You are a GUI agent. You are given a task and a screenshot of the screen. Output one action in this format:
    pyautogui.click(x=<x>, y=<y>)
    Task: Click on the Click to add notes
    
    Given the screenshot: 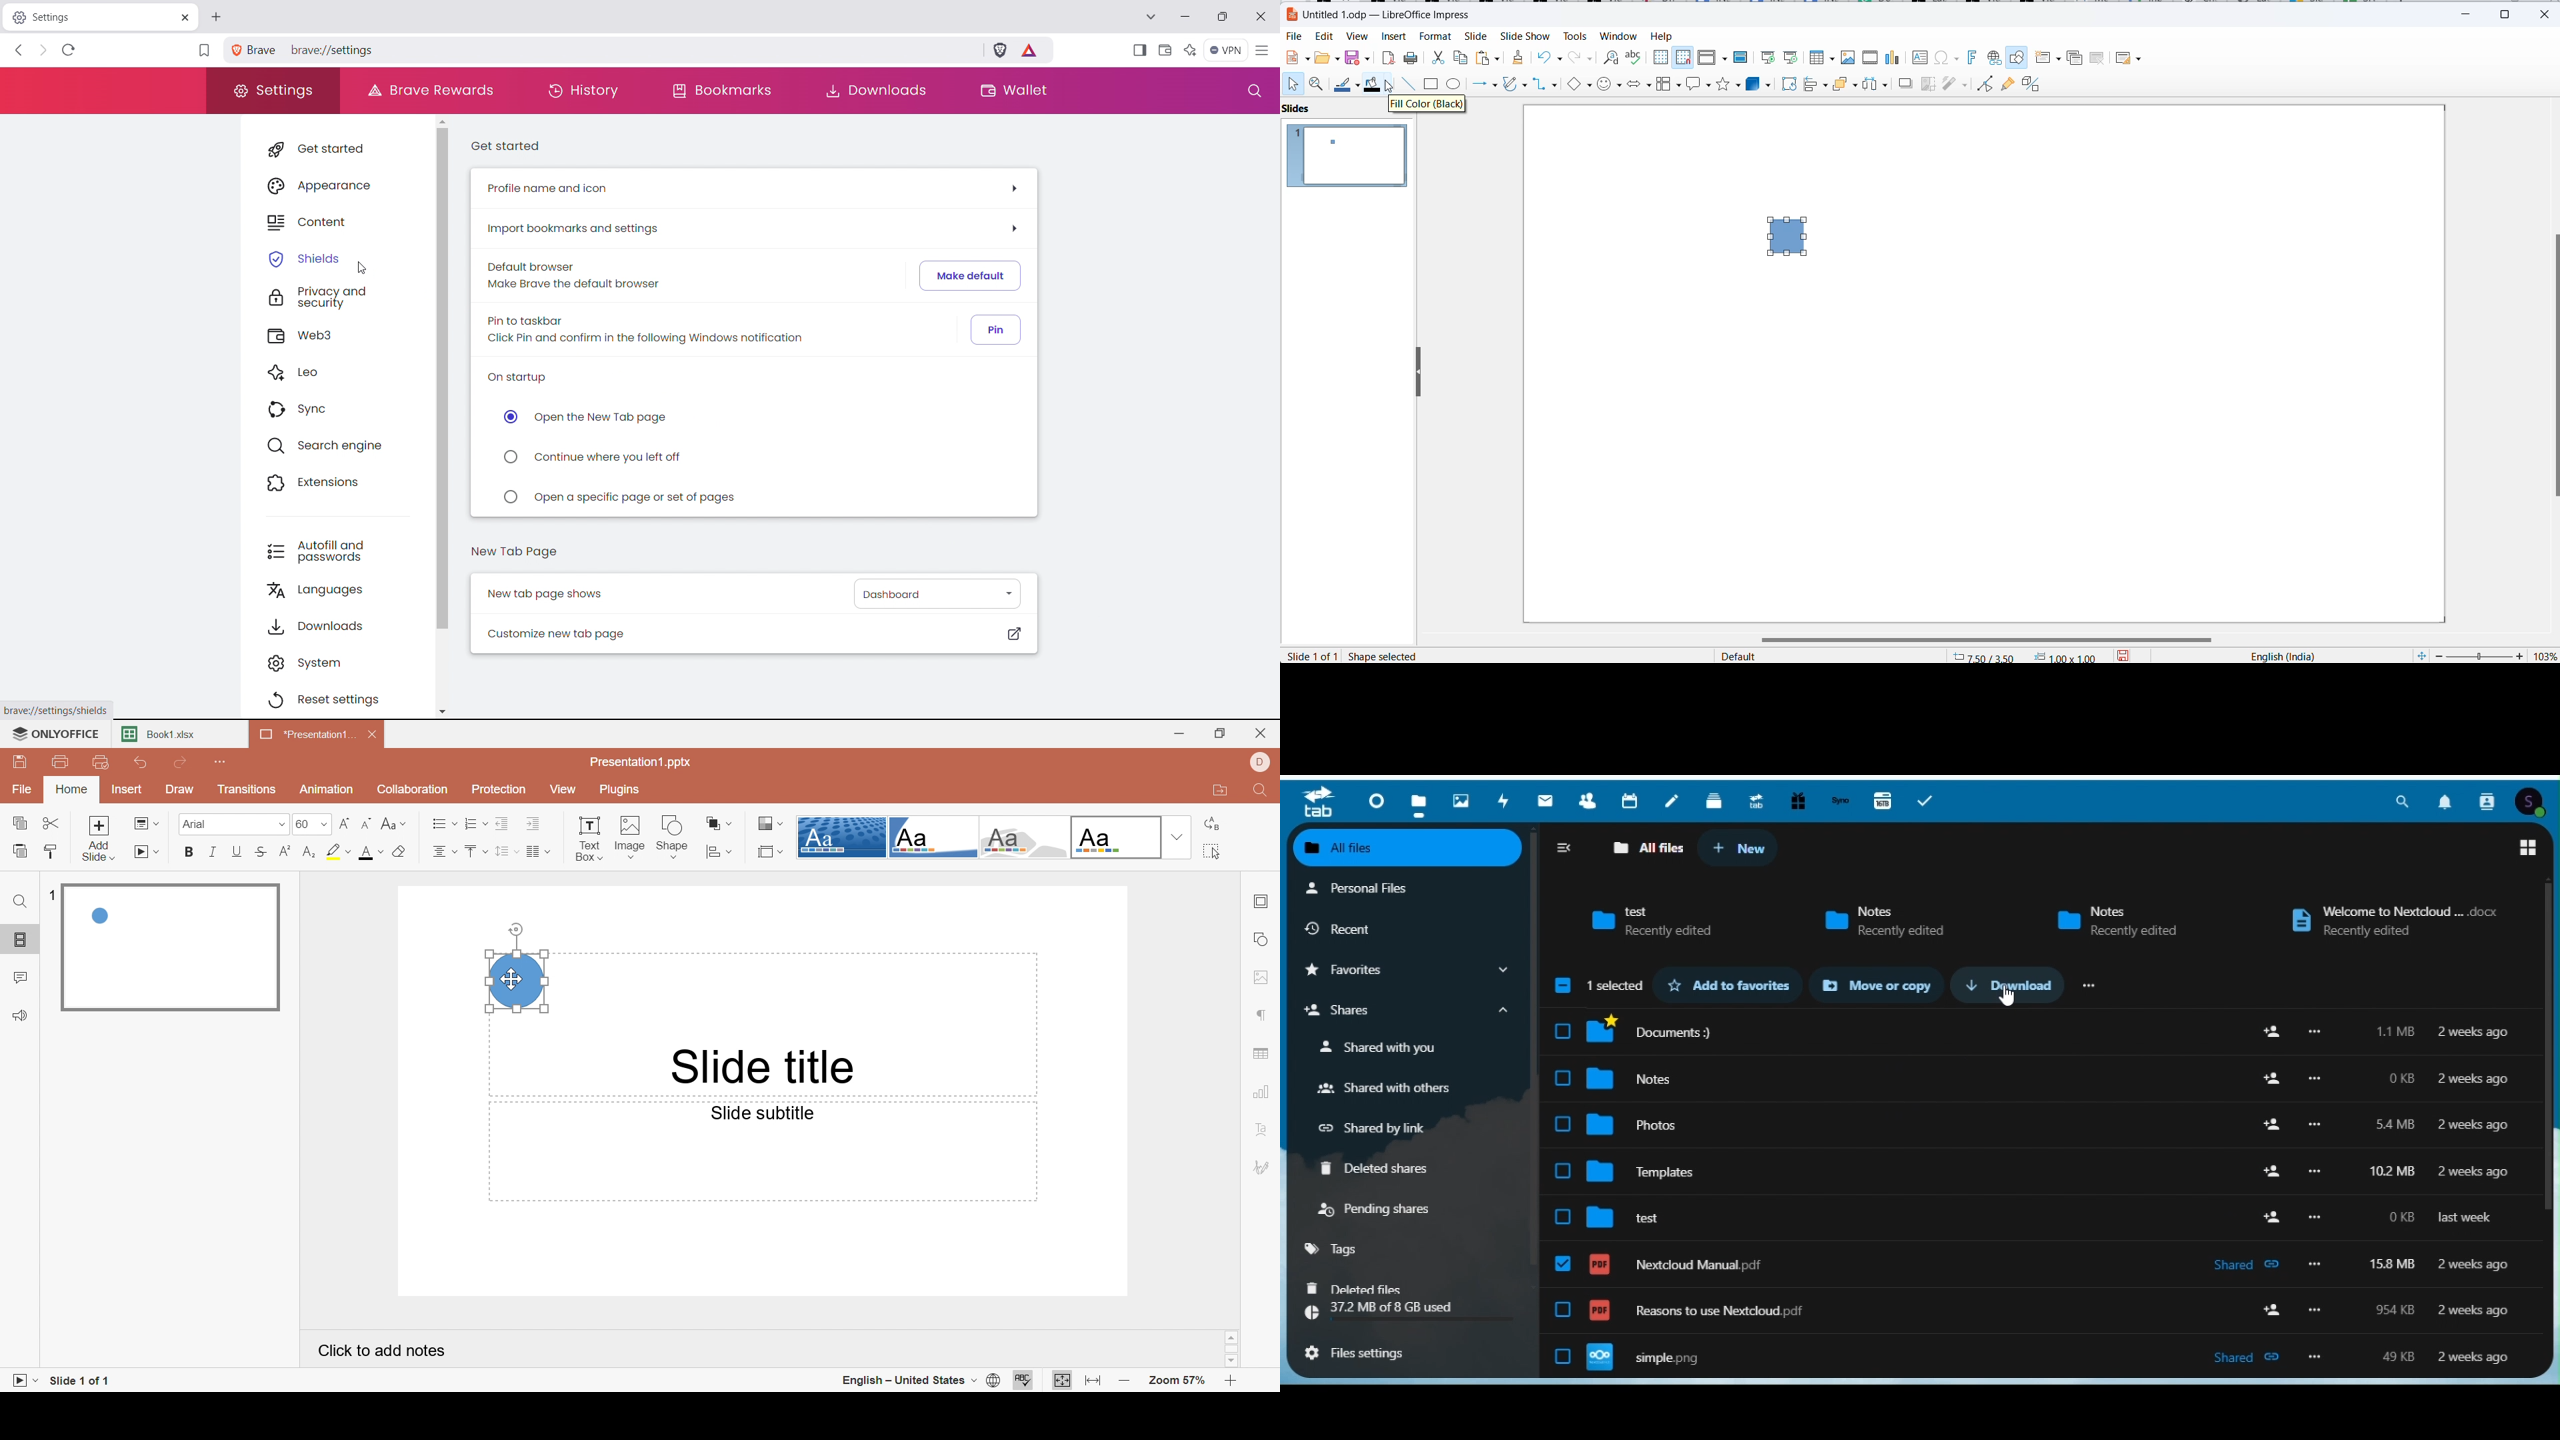 What is the action you would take?
    pyautogui.click(x=384, y=1350)
    